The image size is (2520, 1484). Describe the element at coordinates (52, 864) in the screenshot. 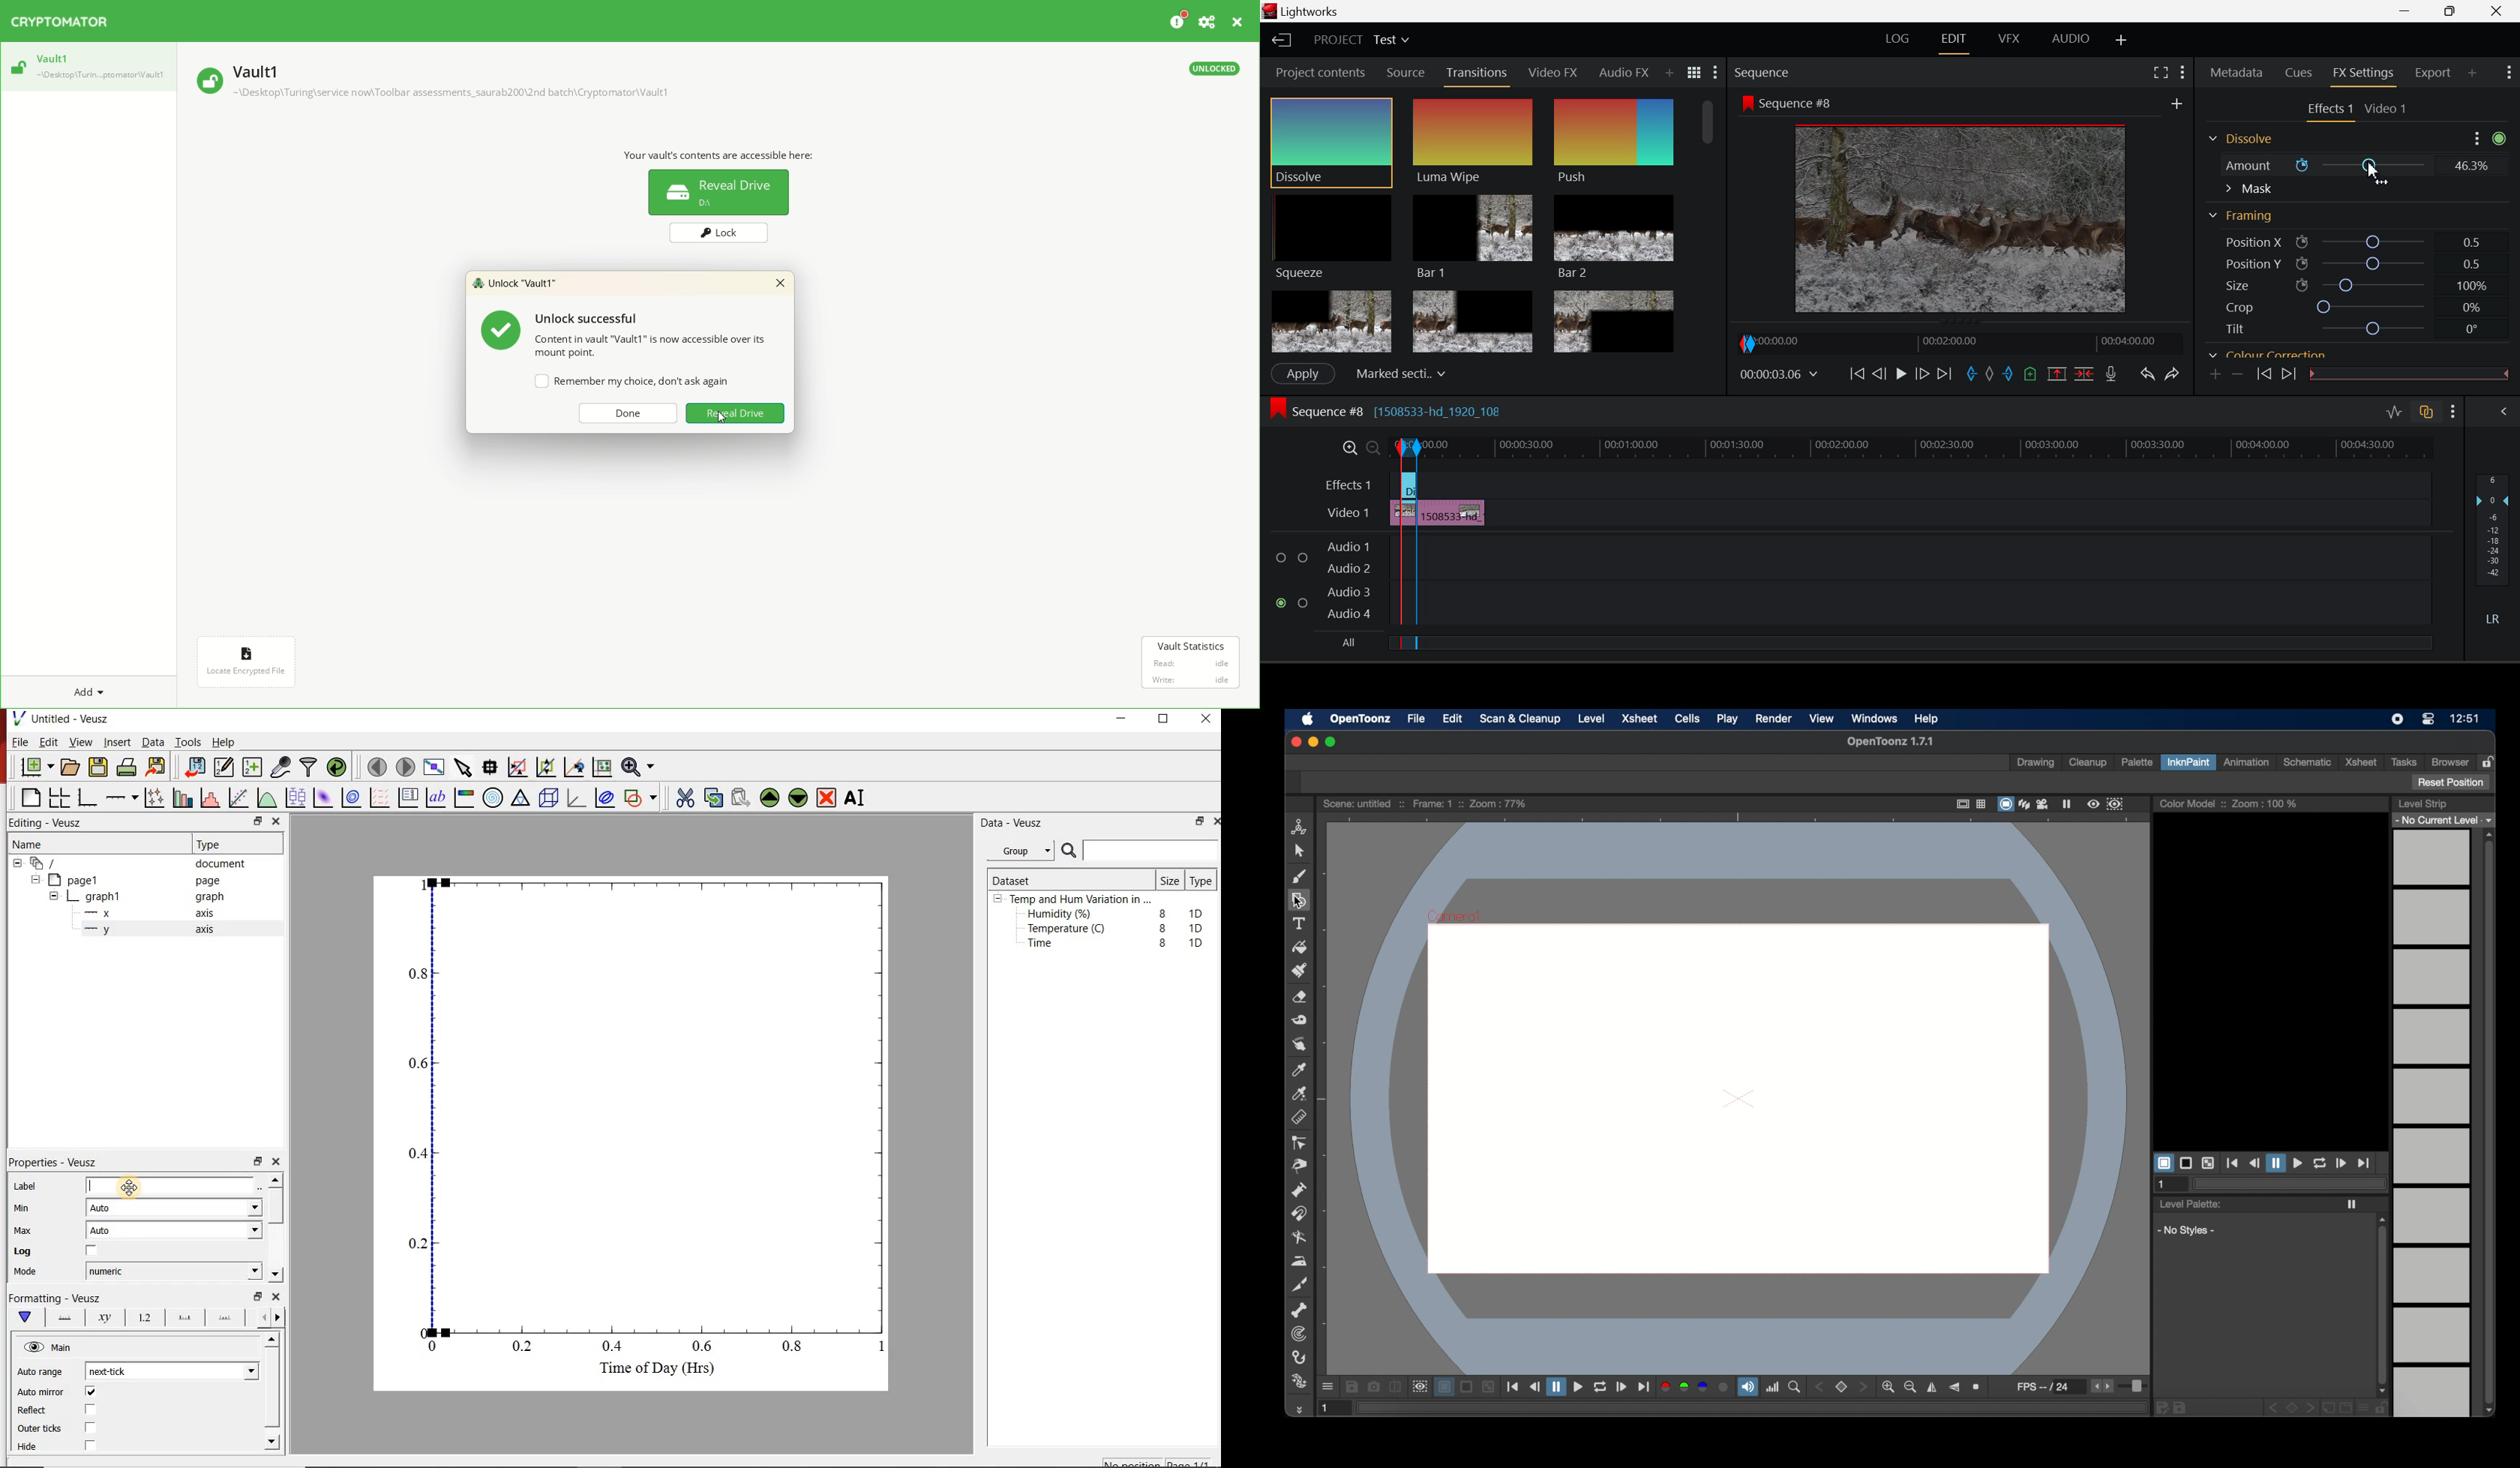

I see `document widget` at that location.